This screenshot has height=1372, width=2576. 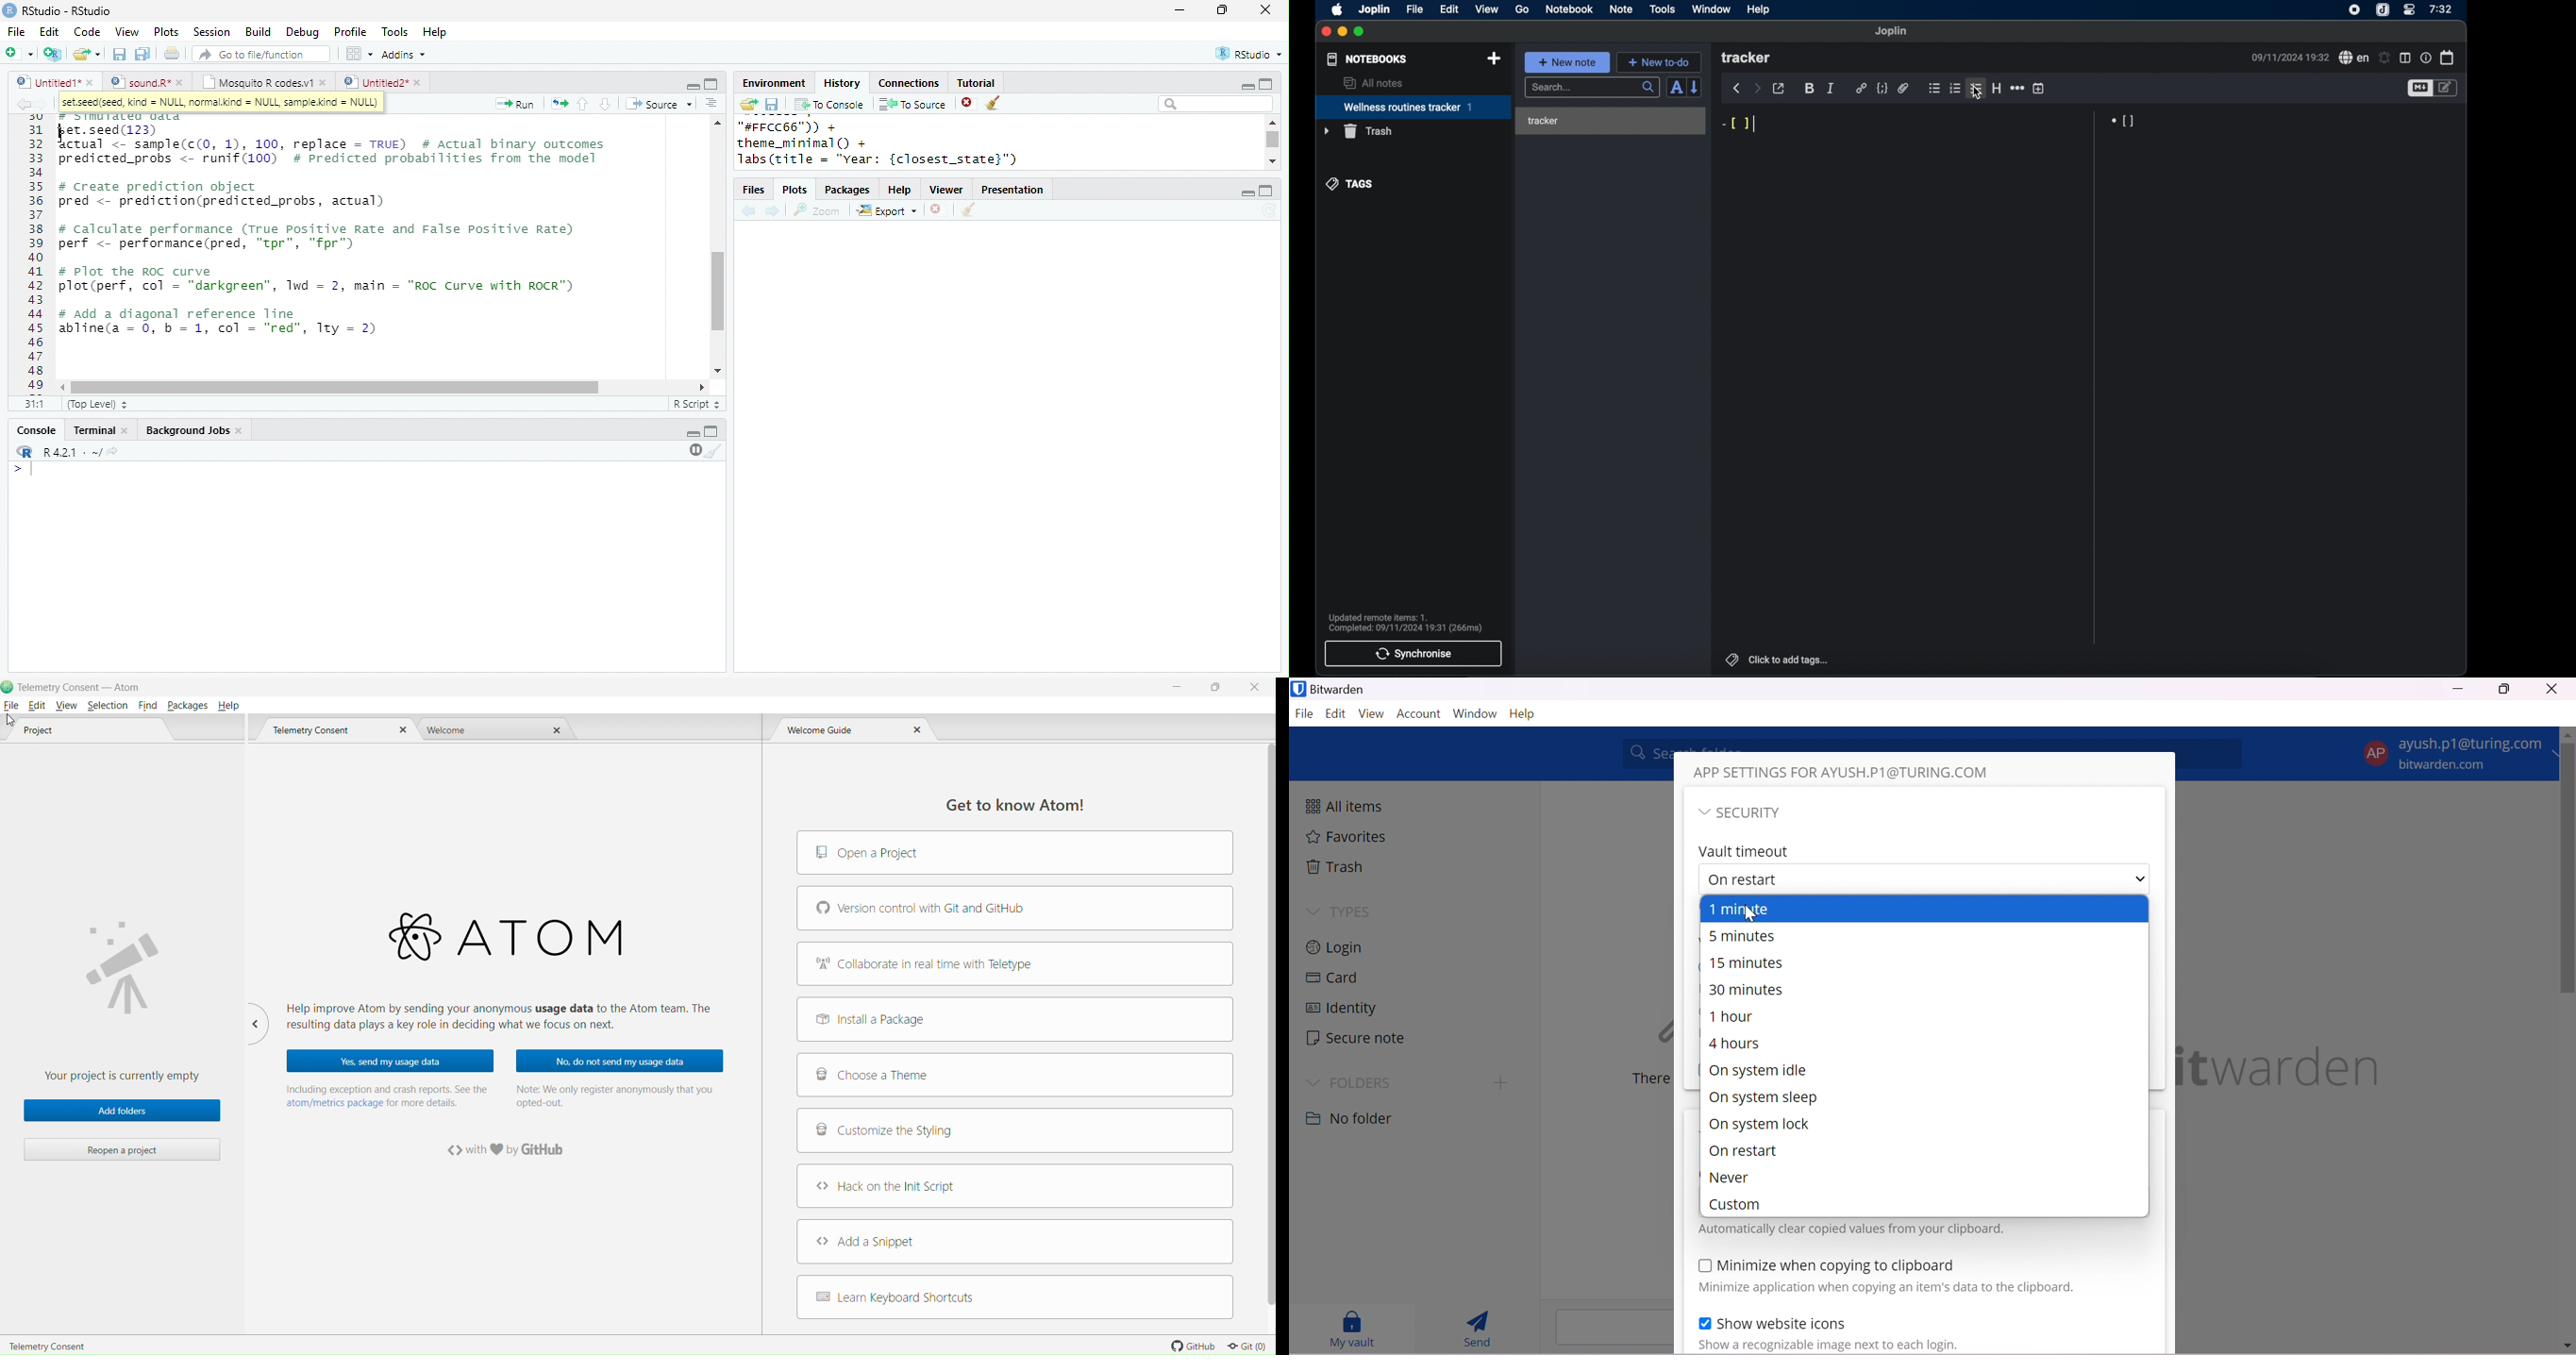 What do you see at coordinates (1477, 1329) in the screenshot?
I see `Send` at bounding box center [1477, 1329].